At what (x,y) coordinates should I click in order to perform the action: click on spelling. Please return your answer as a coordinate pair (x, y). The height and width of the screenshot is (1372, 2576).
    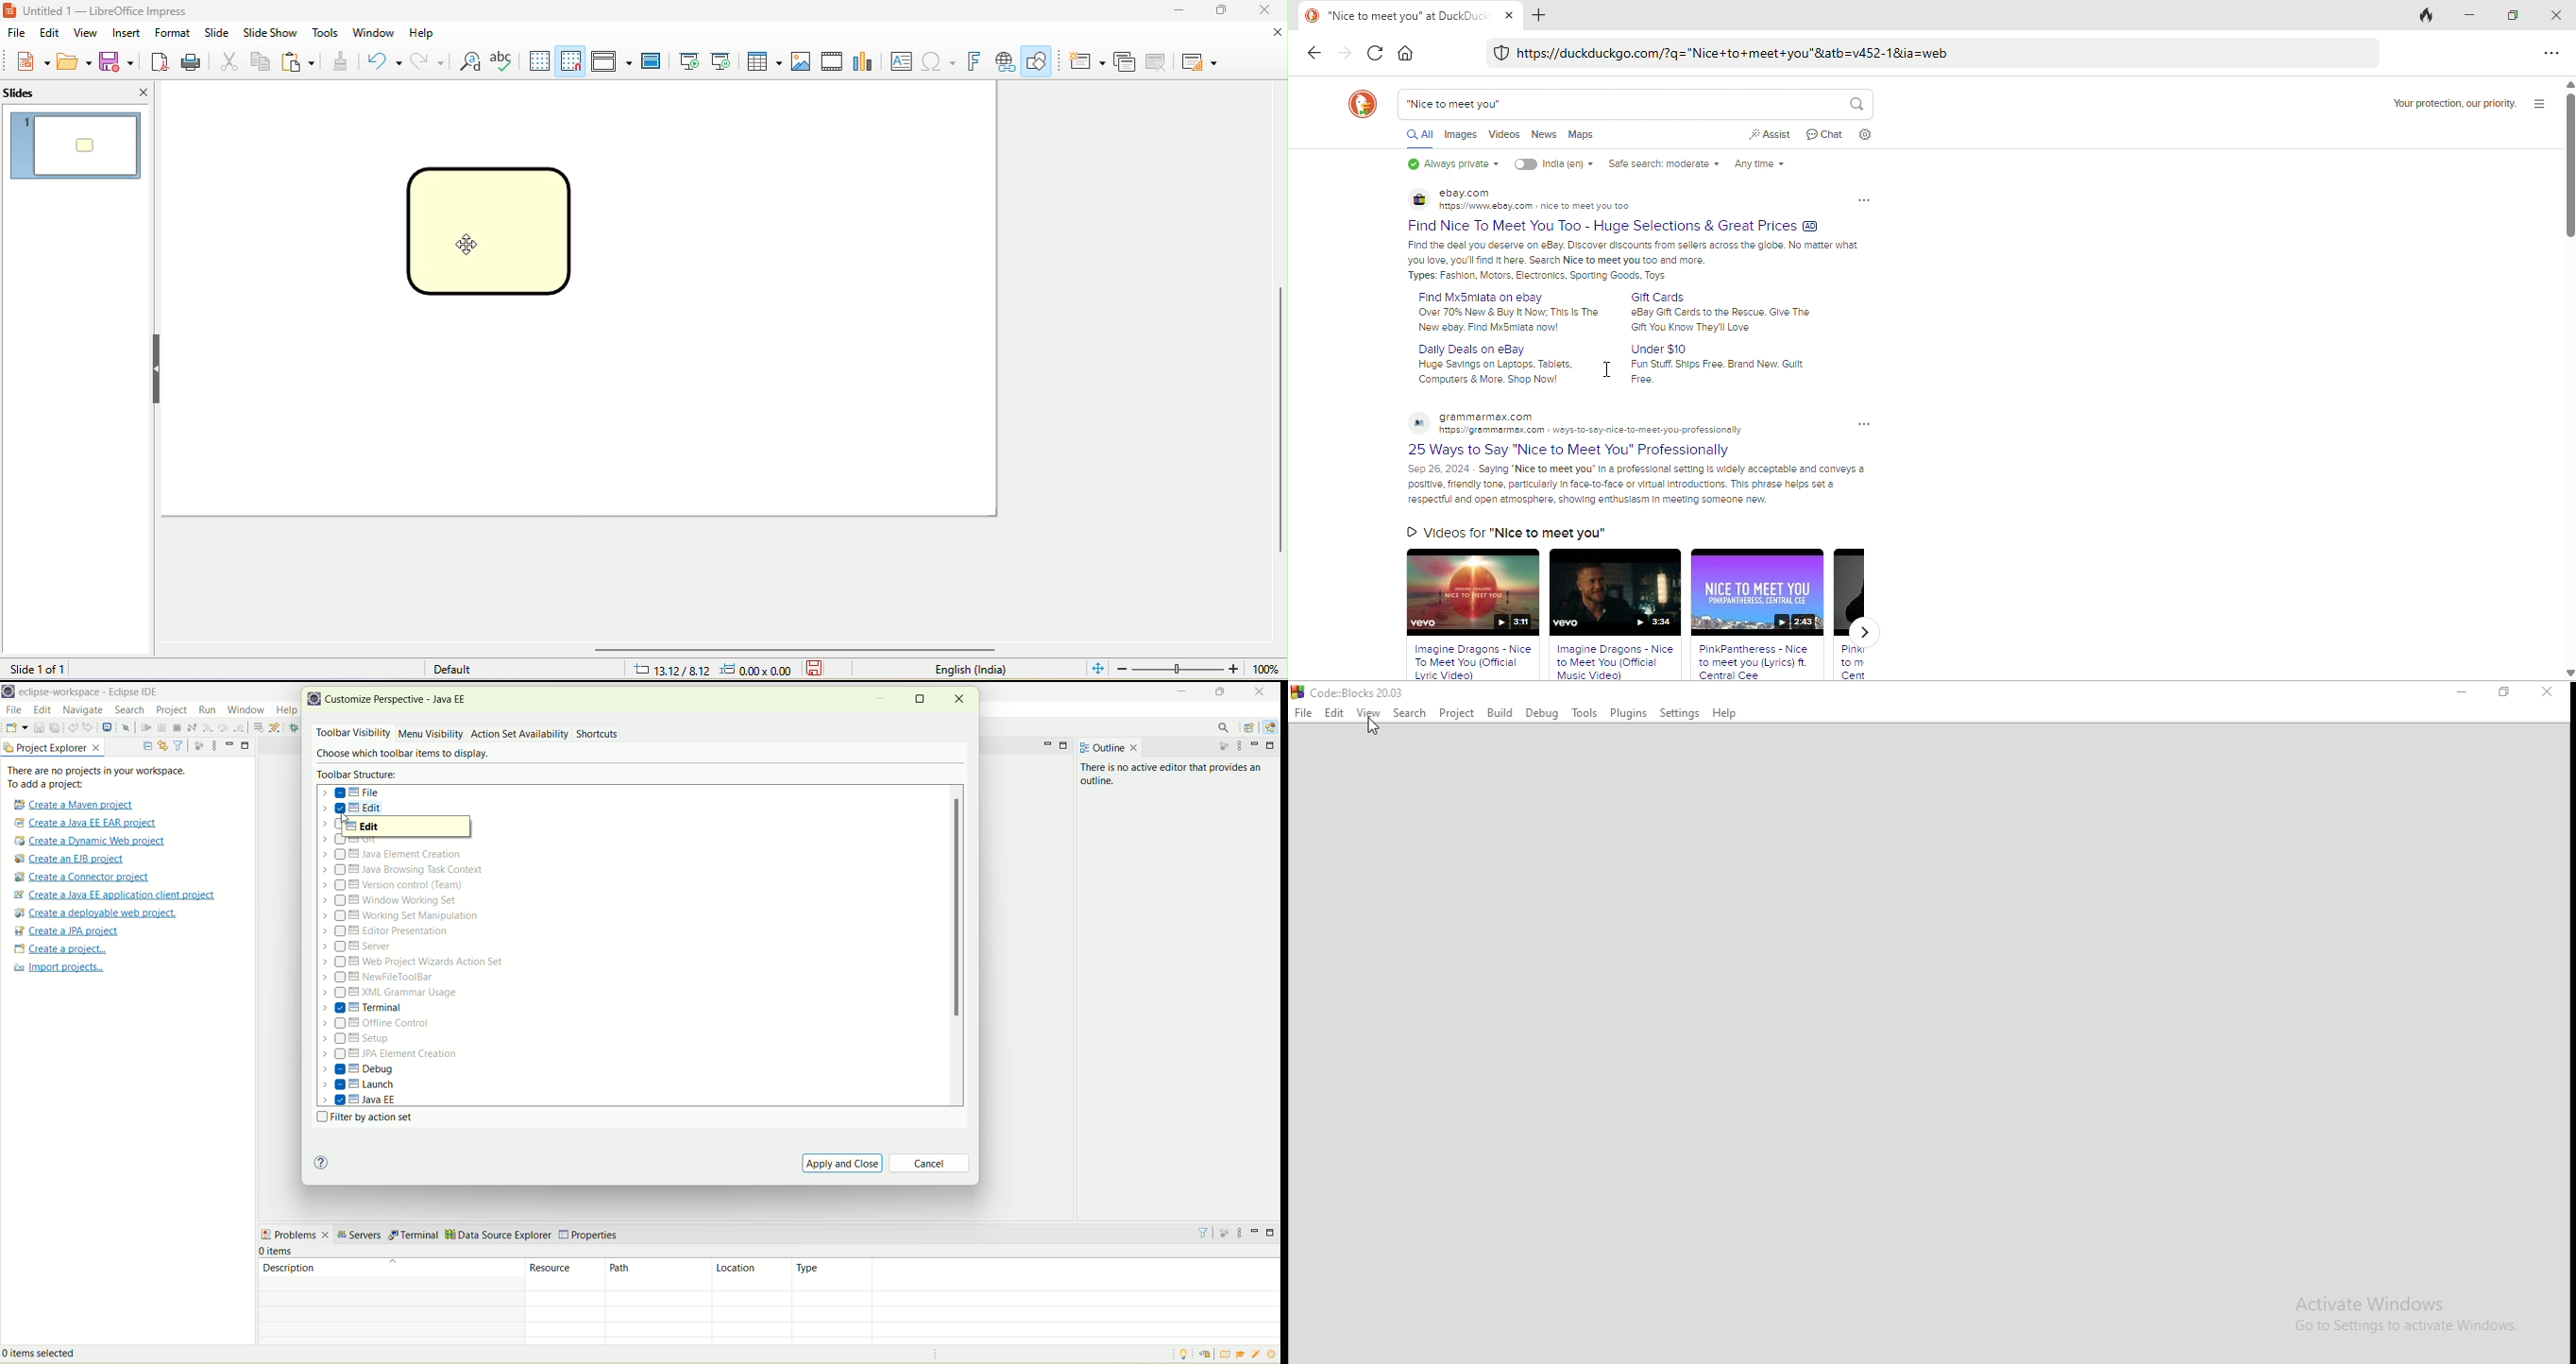
    Looking at the image, I should click on (505, 60).